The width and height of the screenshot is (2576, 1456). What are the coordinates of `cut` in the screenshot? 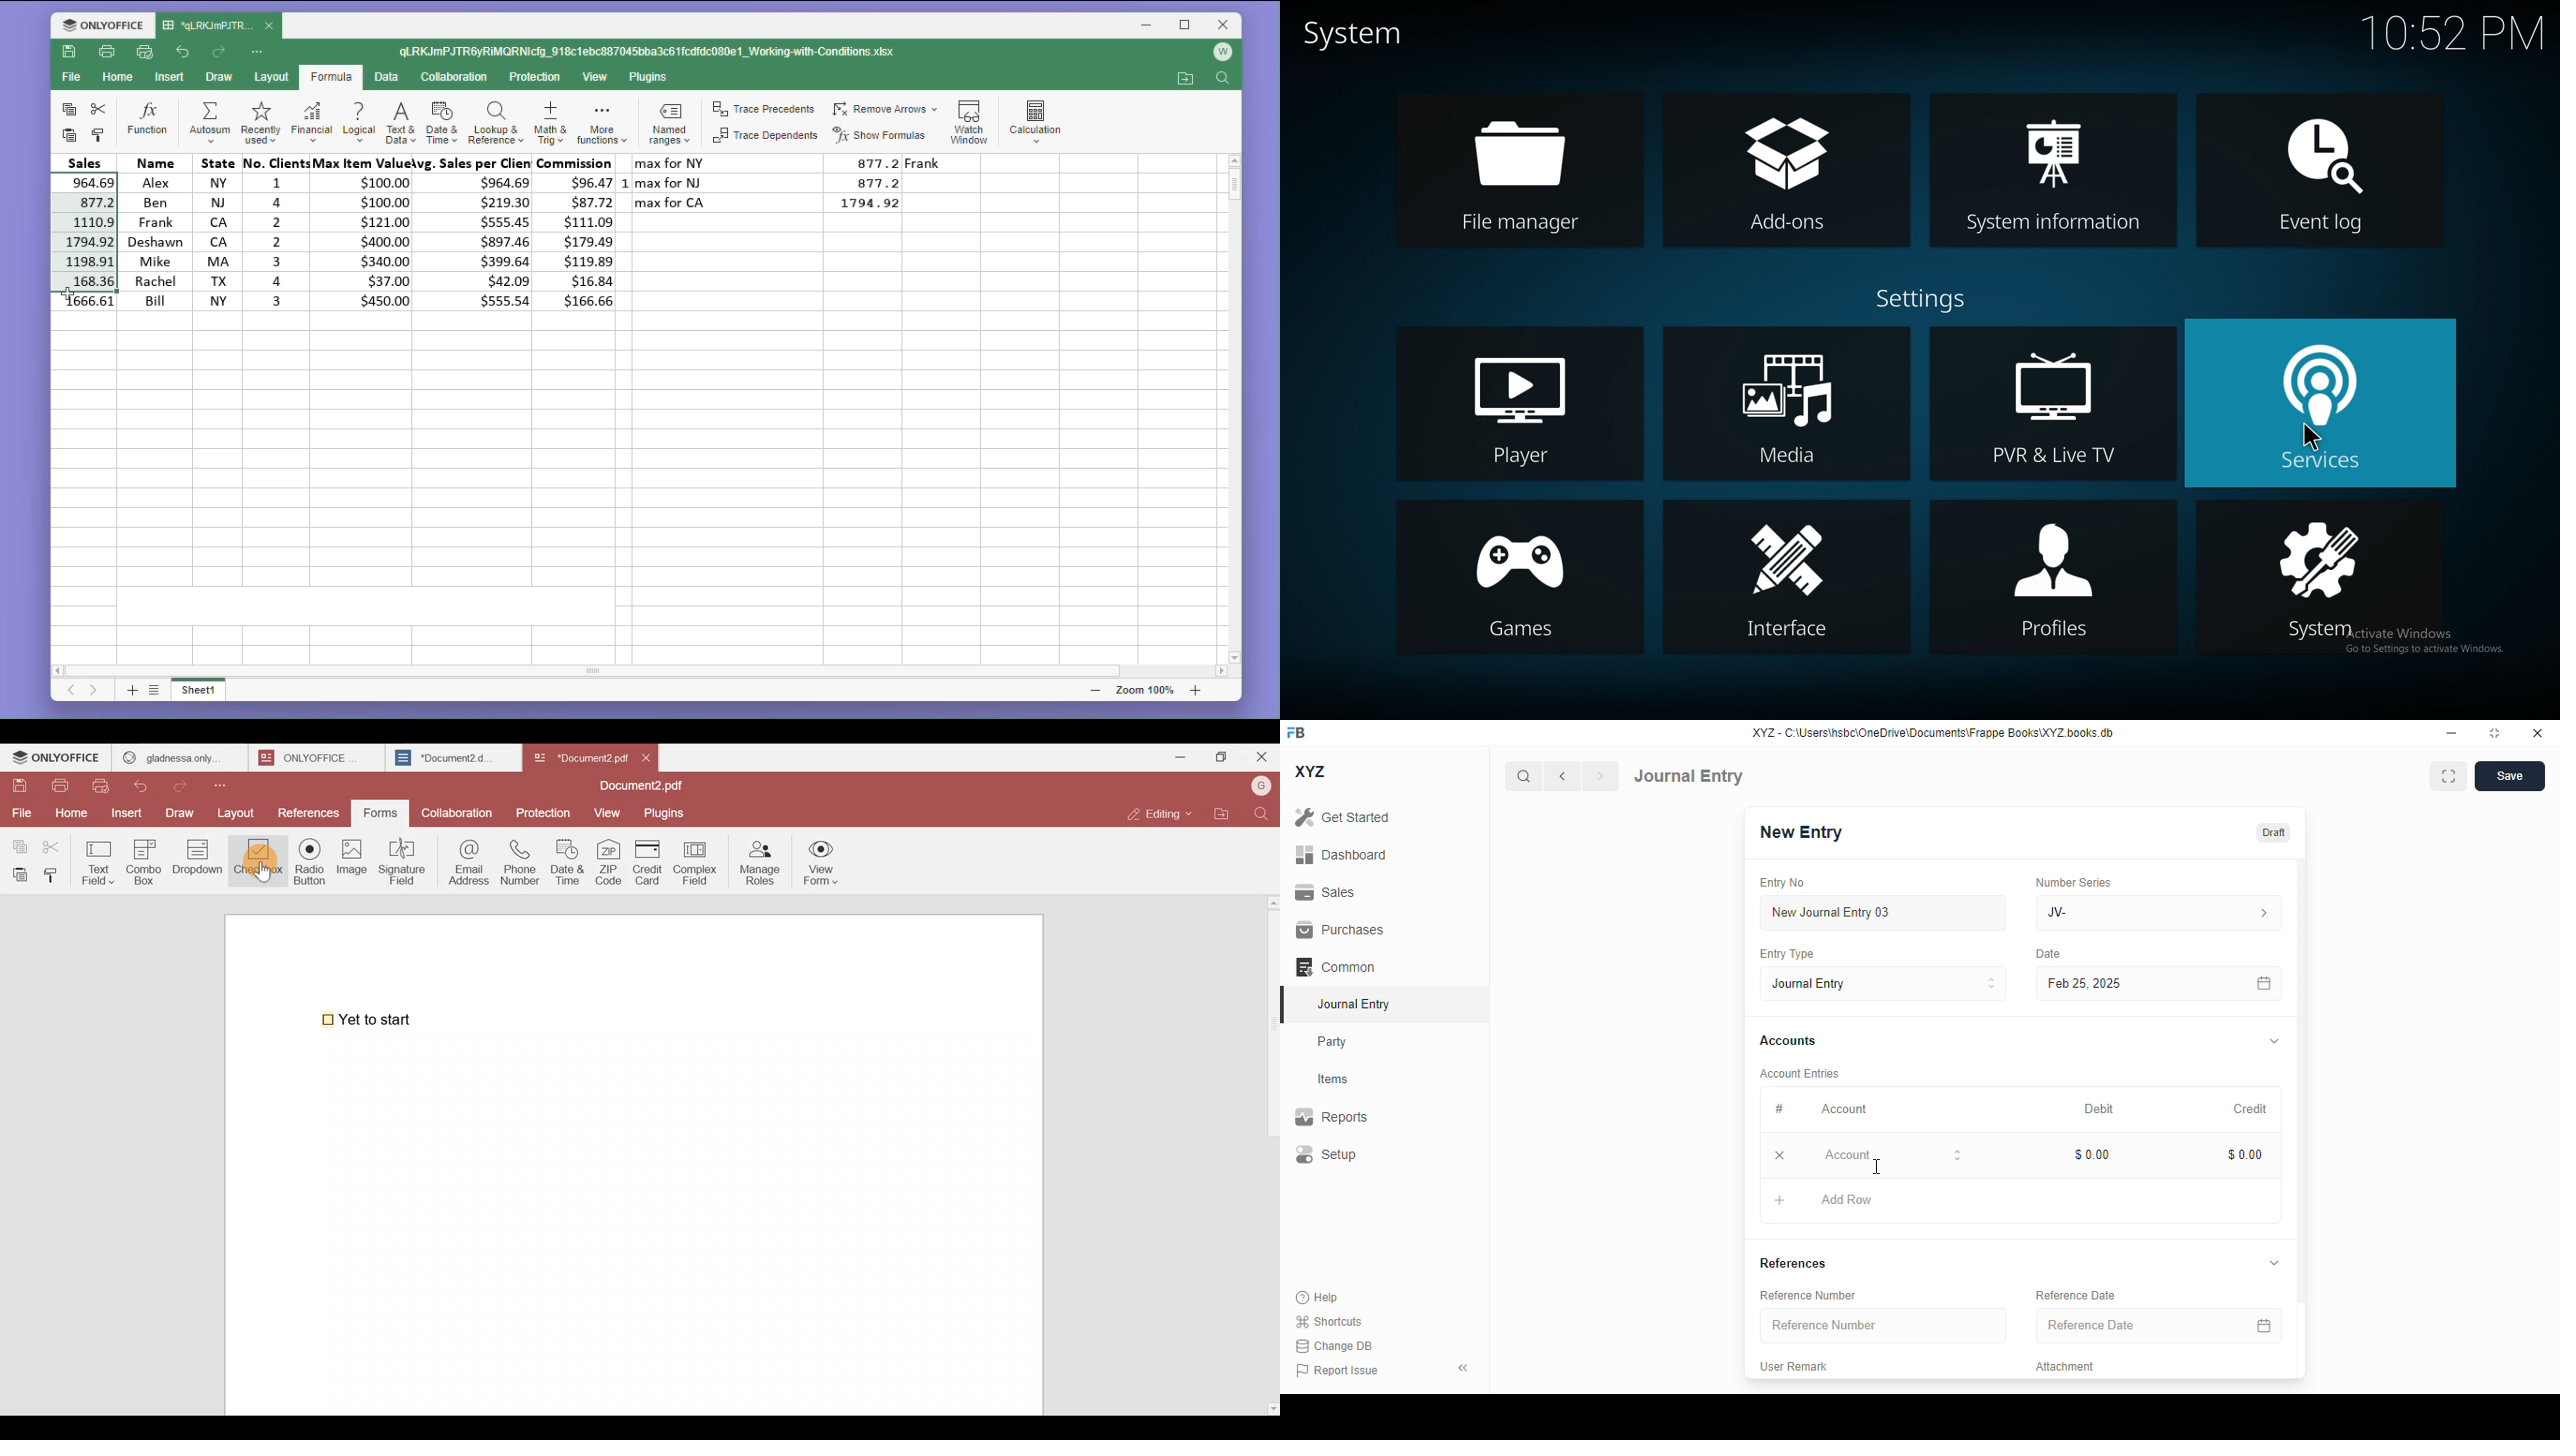 It's located at (102, 109).